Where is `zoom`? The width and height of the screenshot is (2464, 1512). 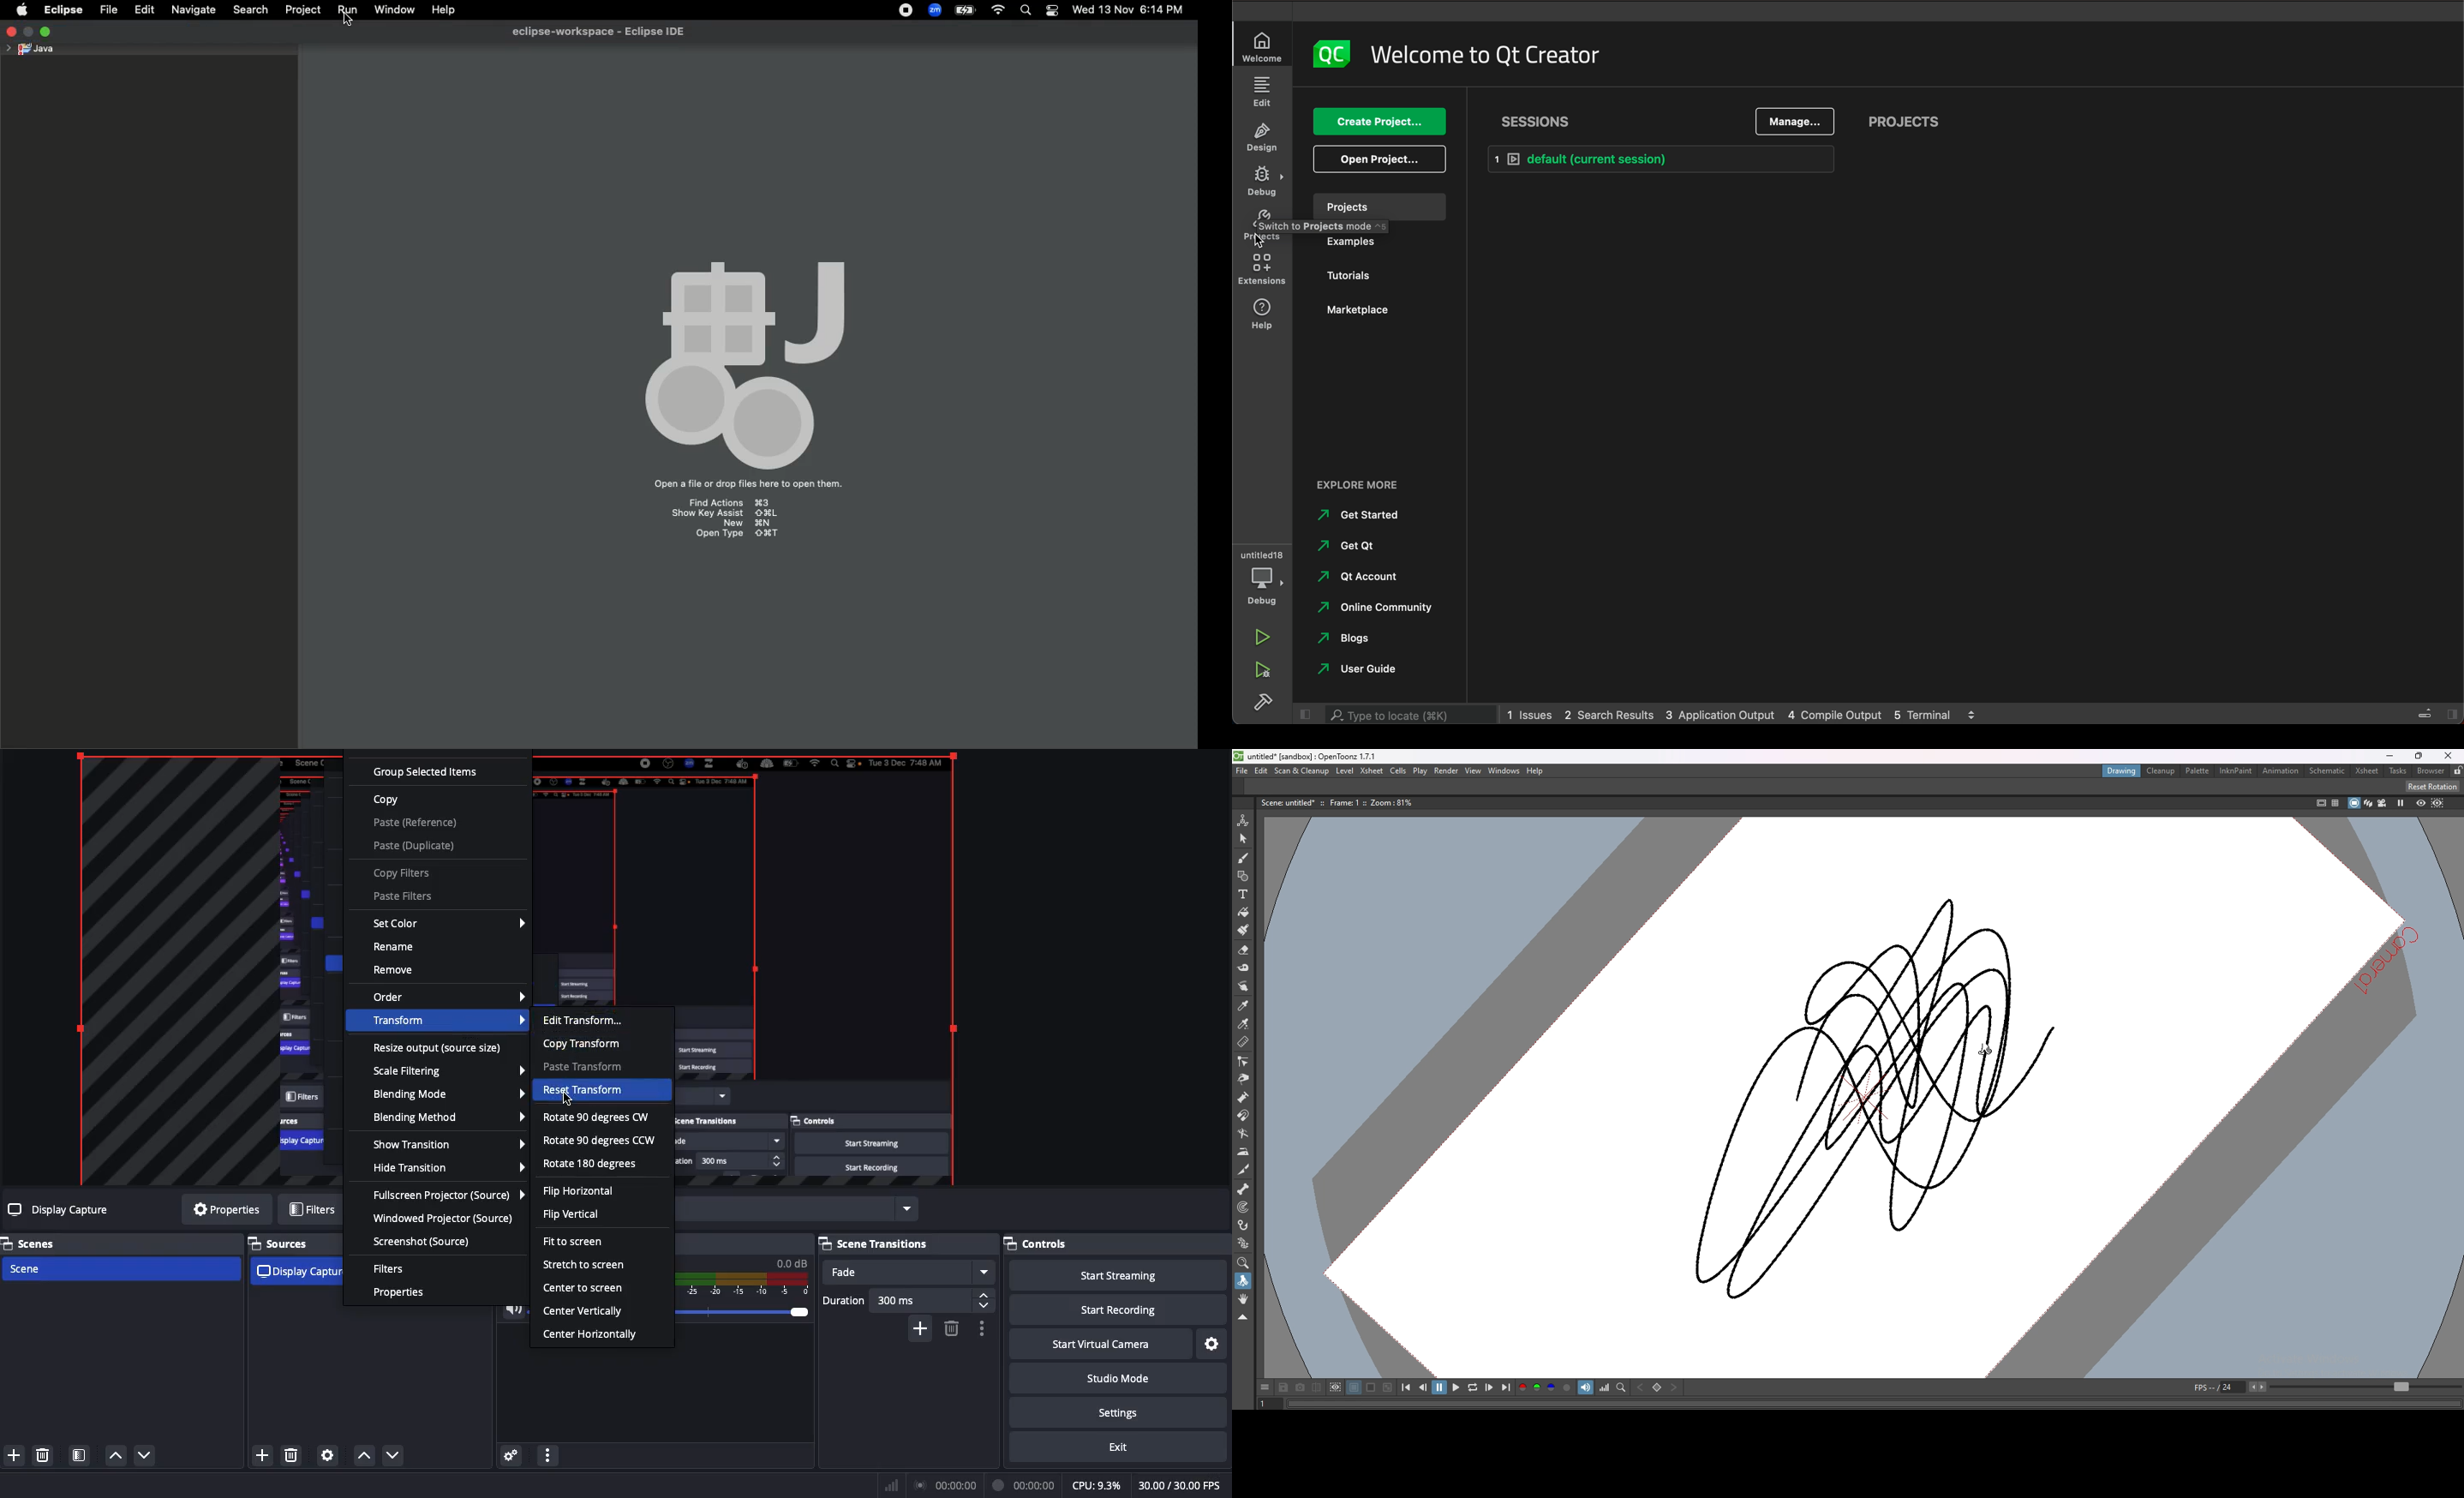 zoom is located at coordinates (1243, 1263).